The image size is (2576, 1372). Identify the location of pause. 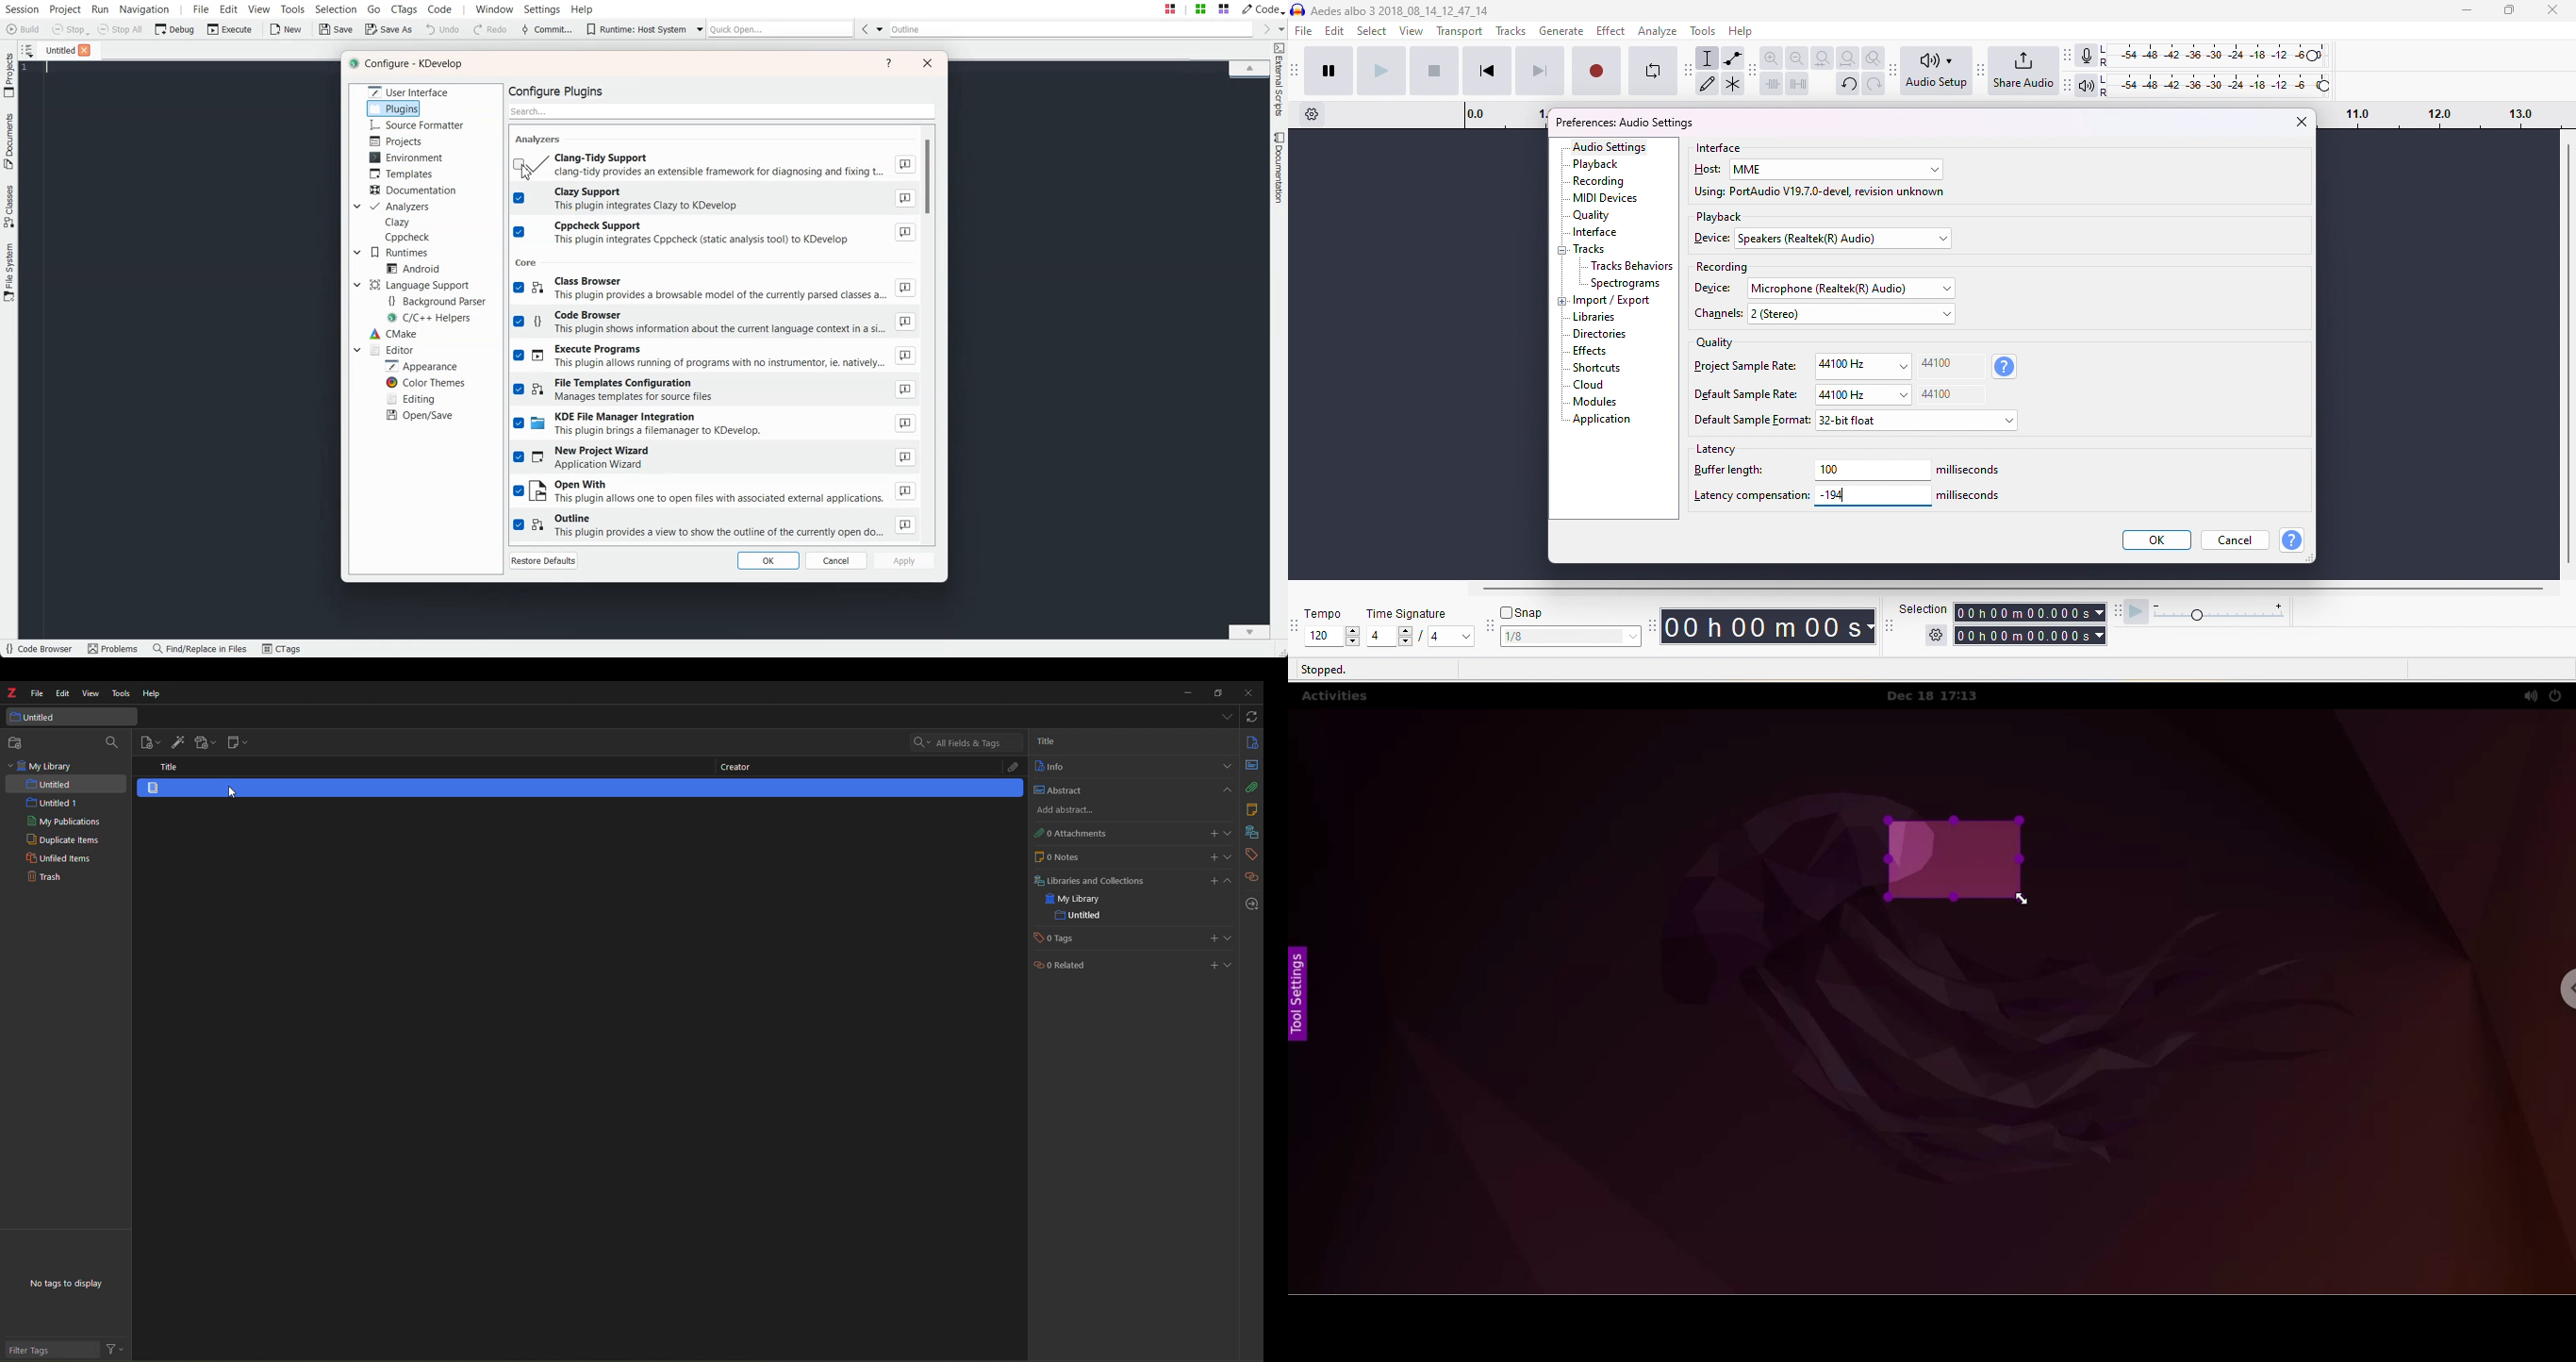
(1329, 69).